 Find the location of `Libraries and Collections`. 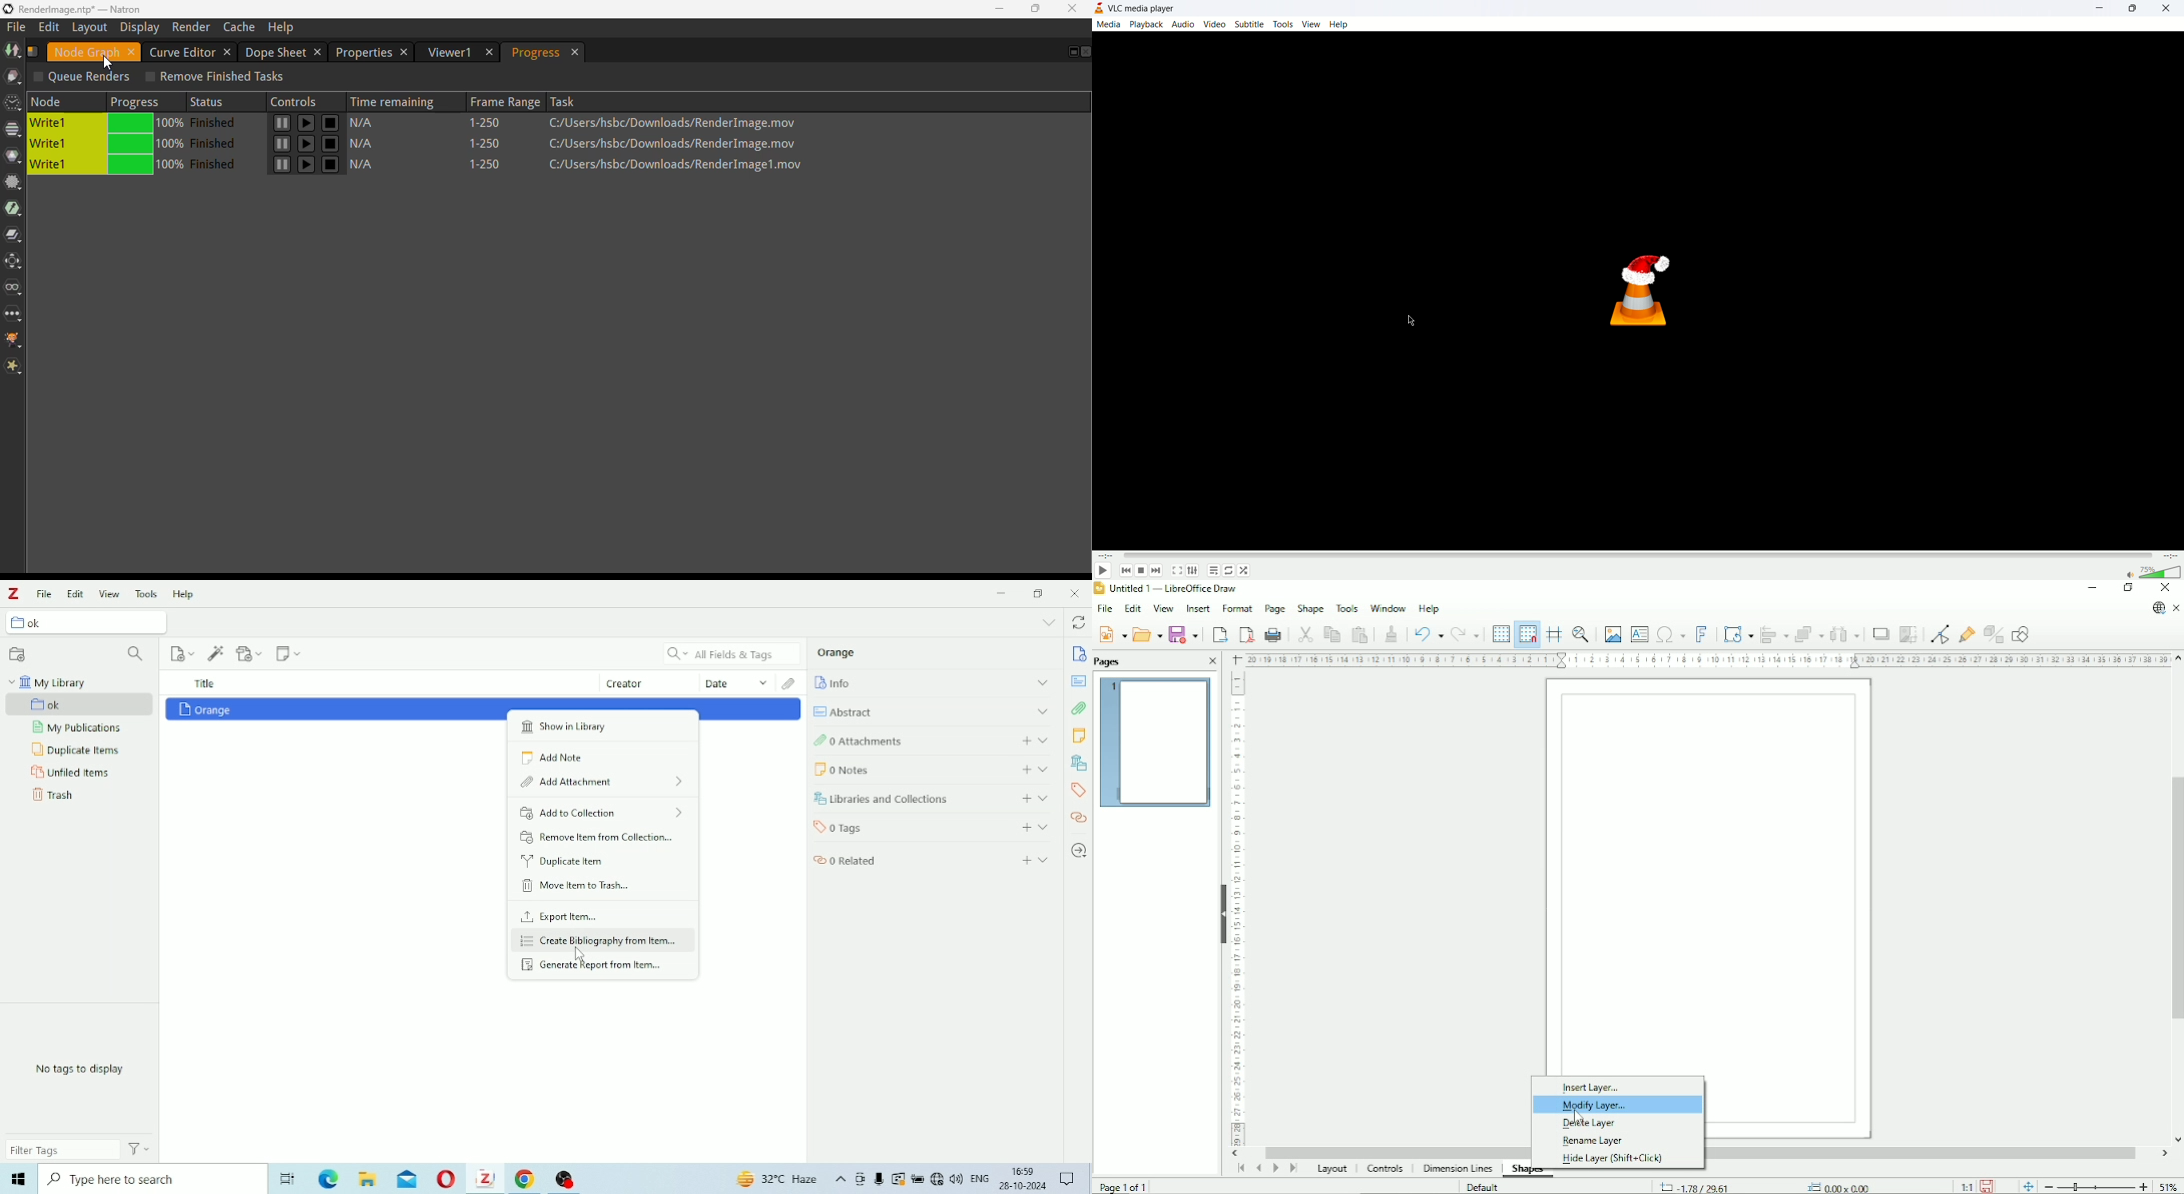

Libraries and Collections is located at coordinates (1078, 762).